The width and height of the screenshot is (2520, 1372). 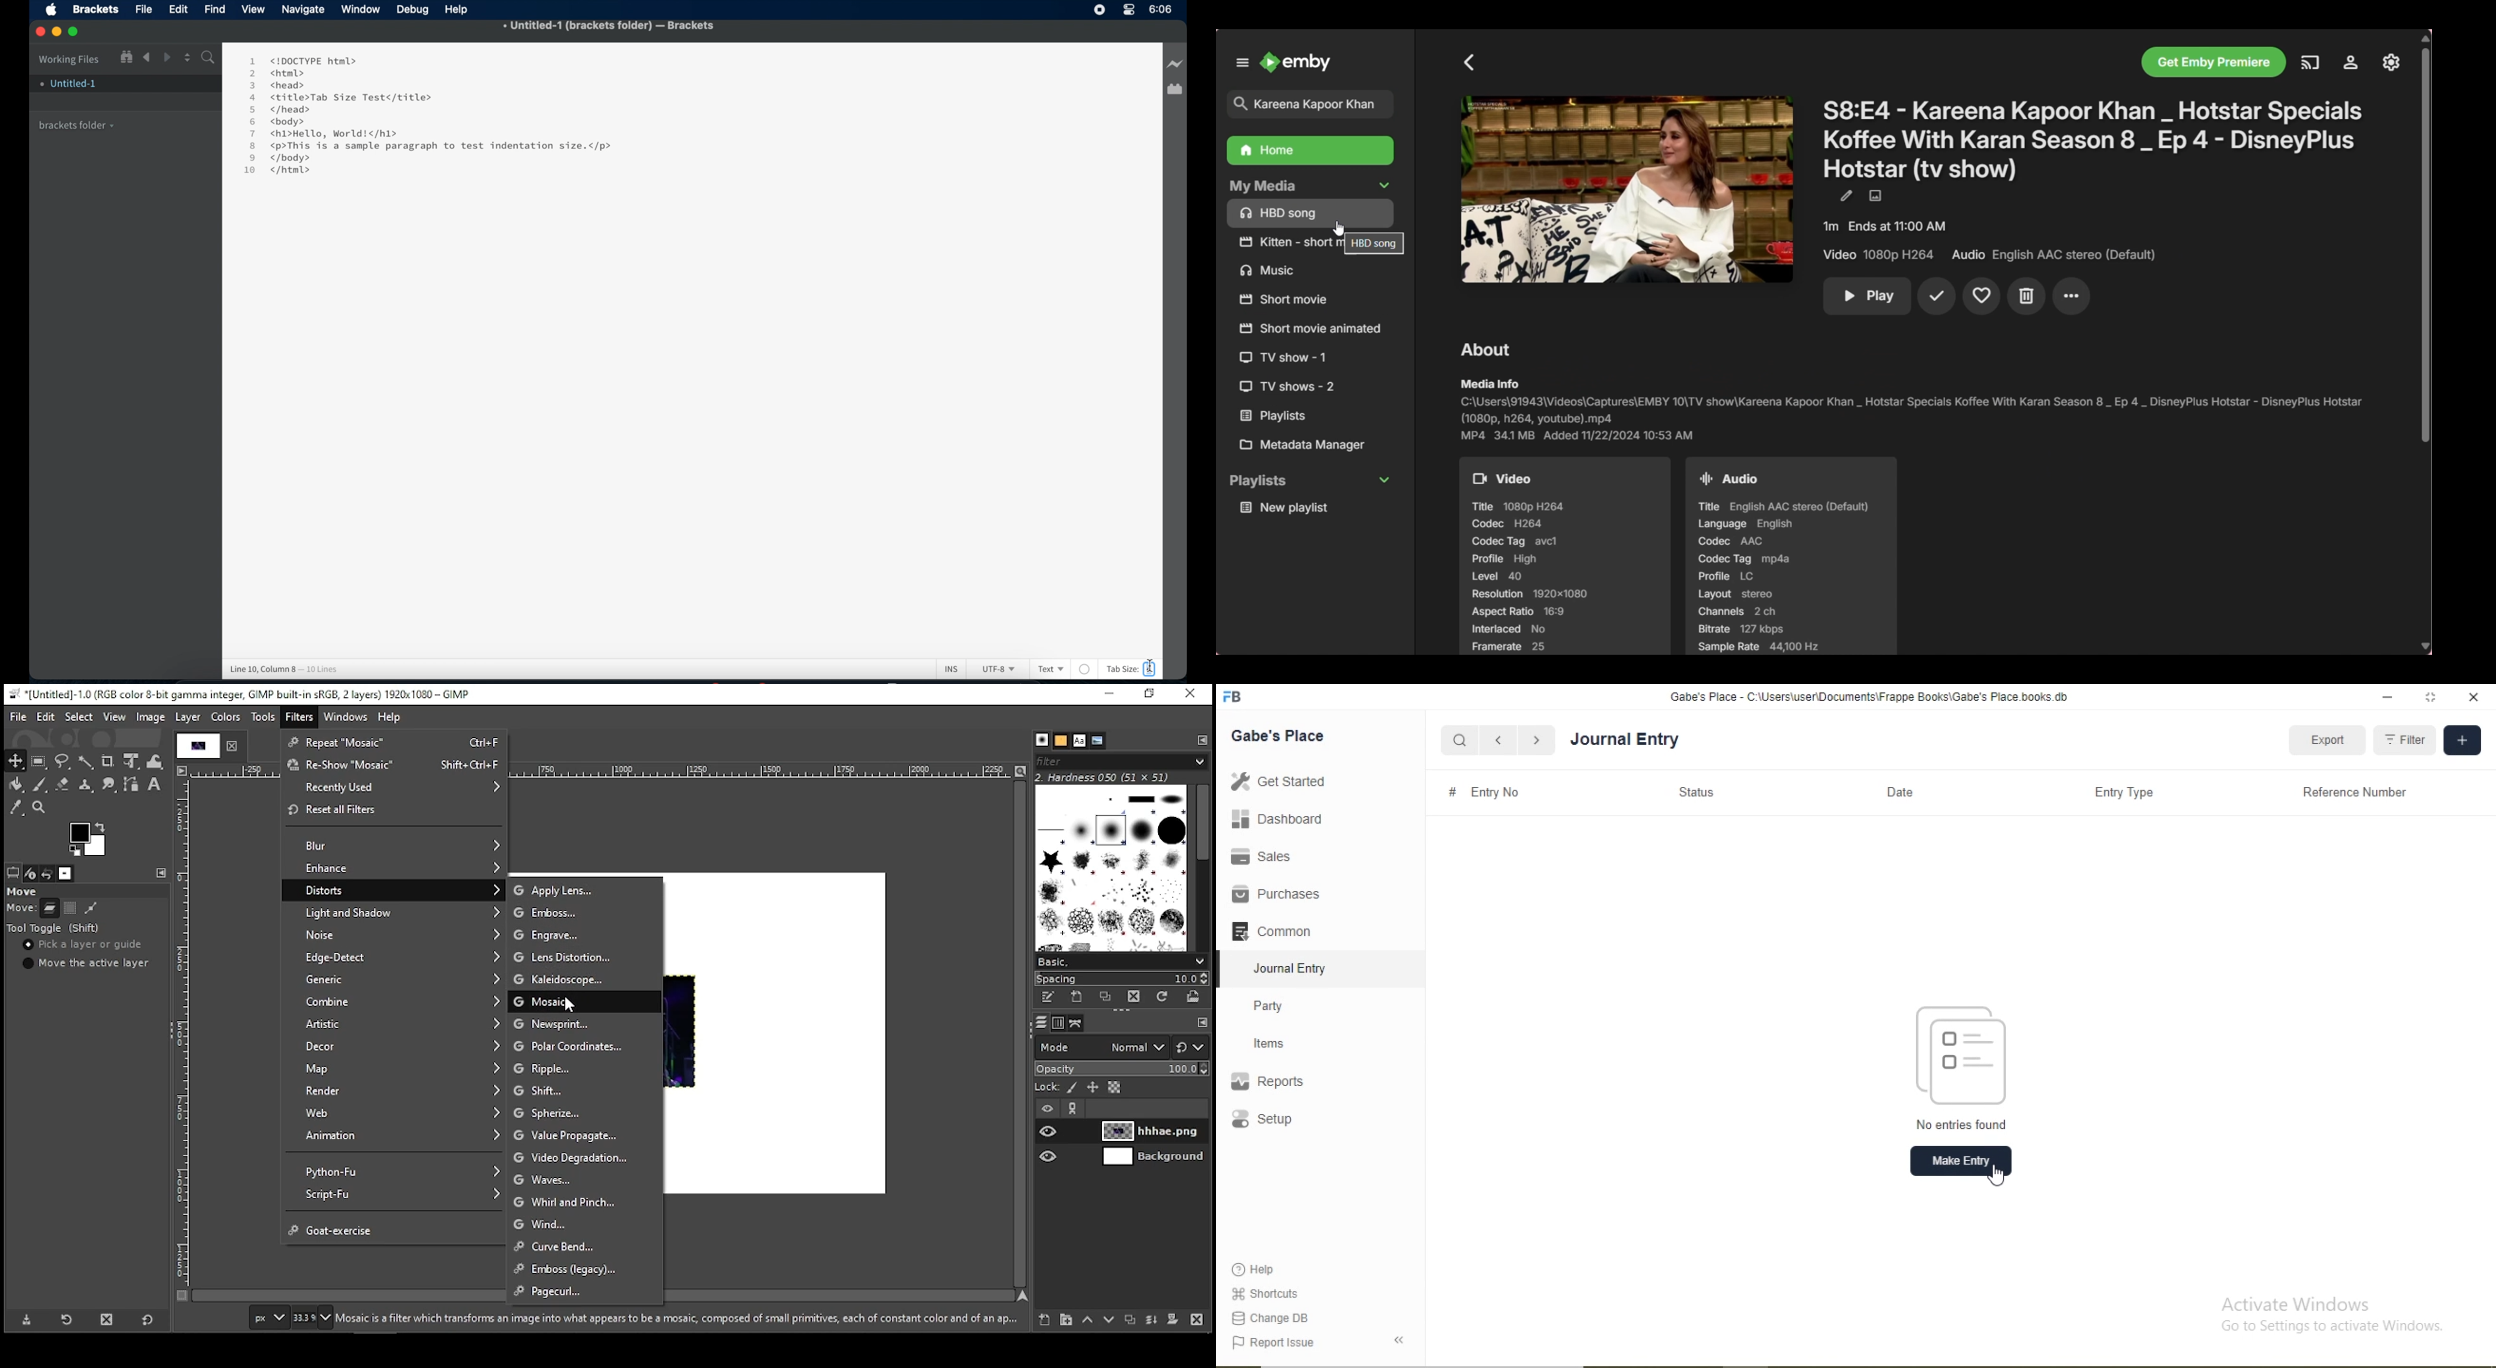 What do you see at coordinates (146, 58) in the screenshot?
I see `Left` at bounding box center [146, 58].